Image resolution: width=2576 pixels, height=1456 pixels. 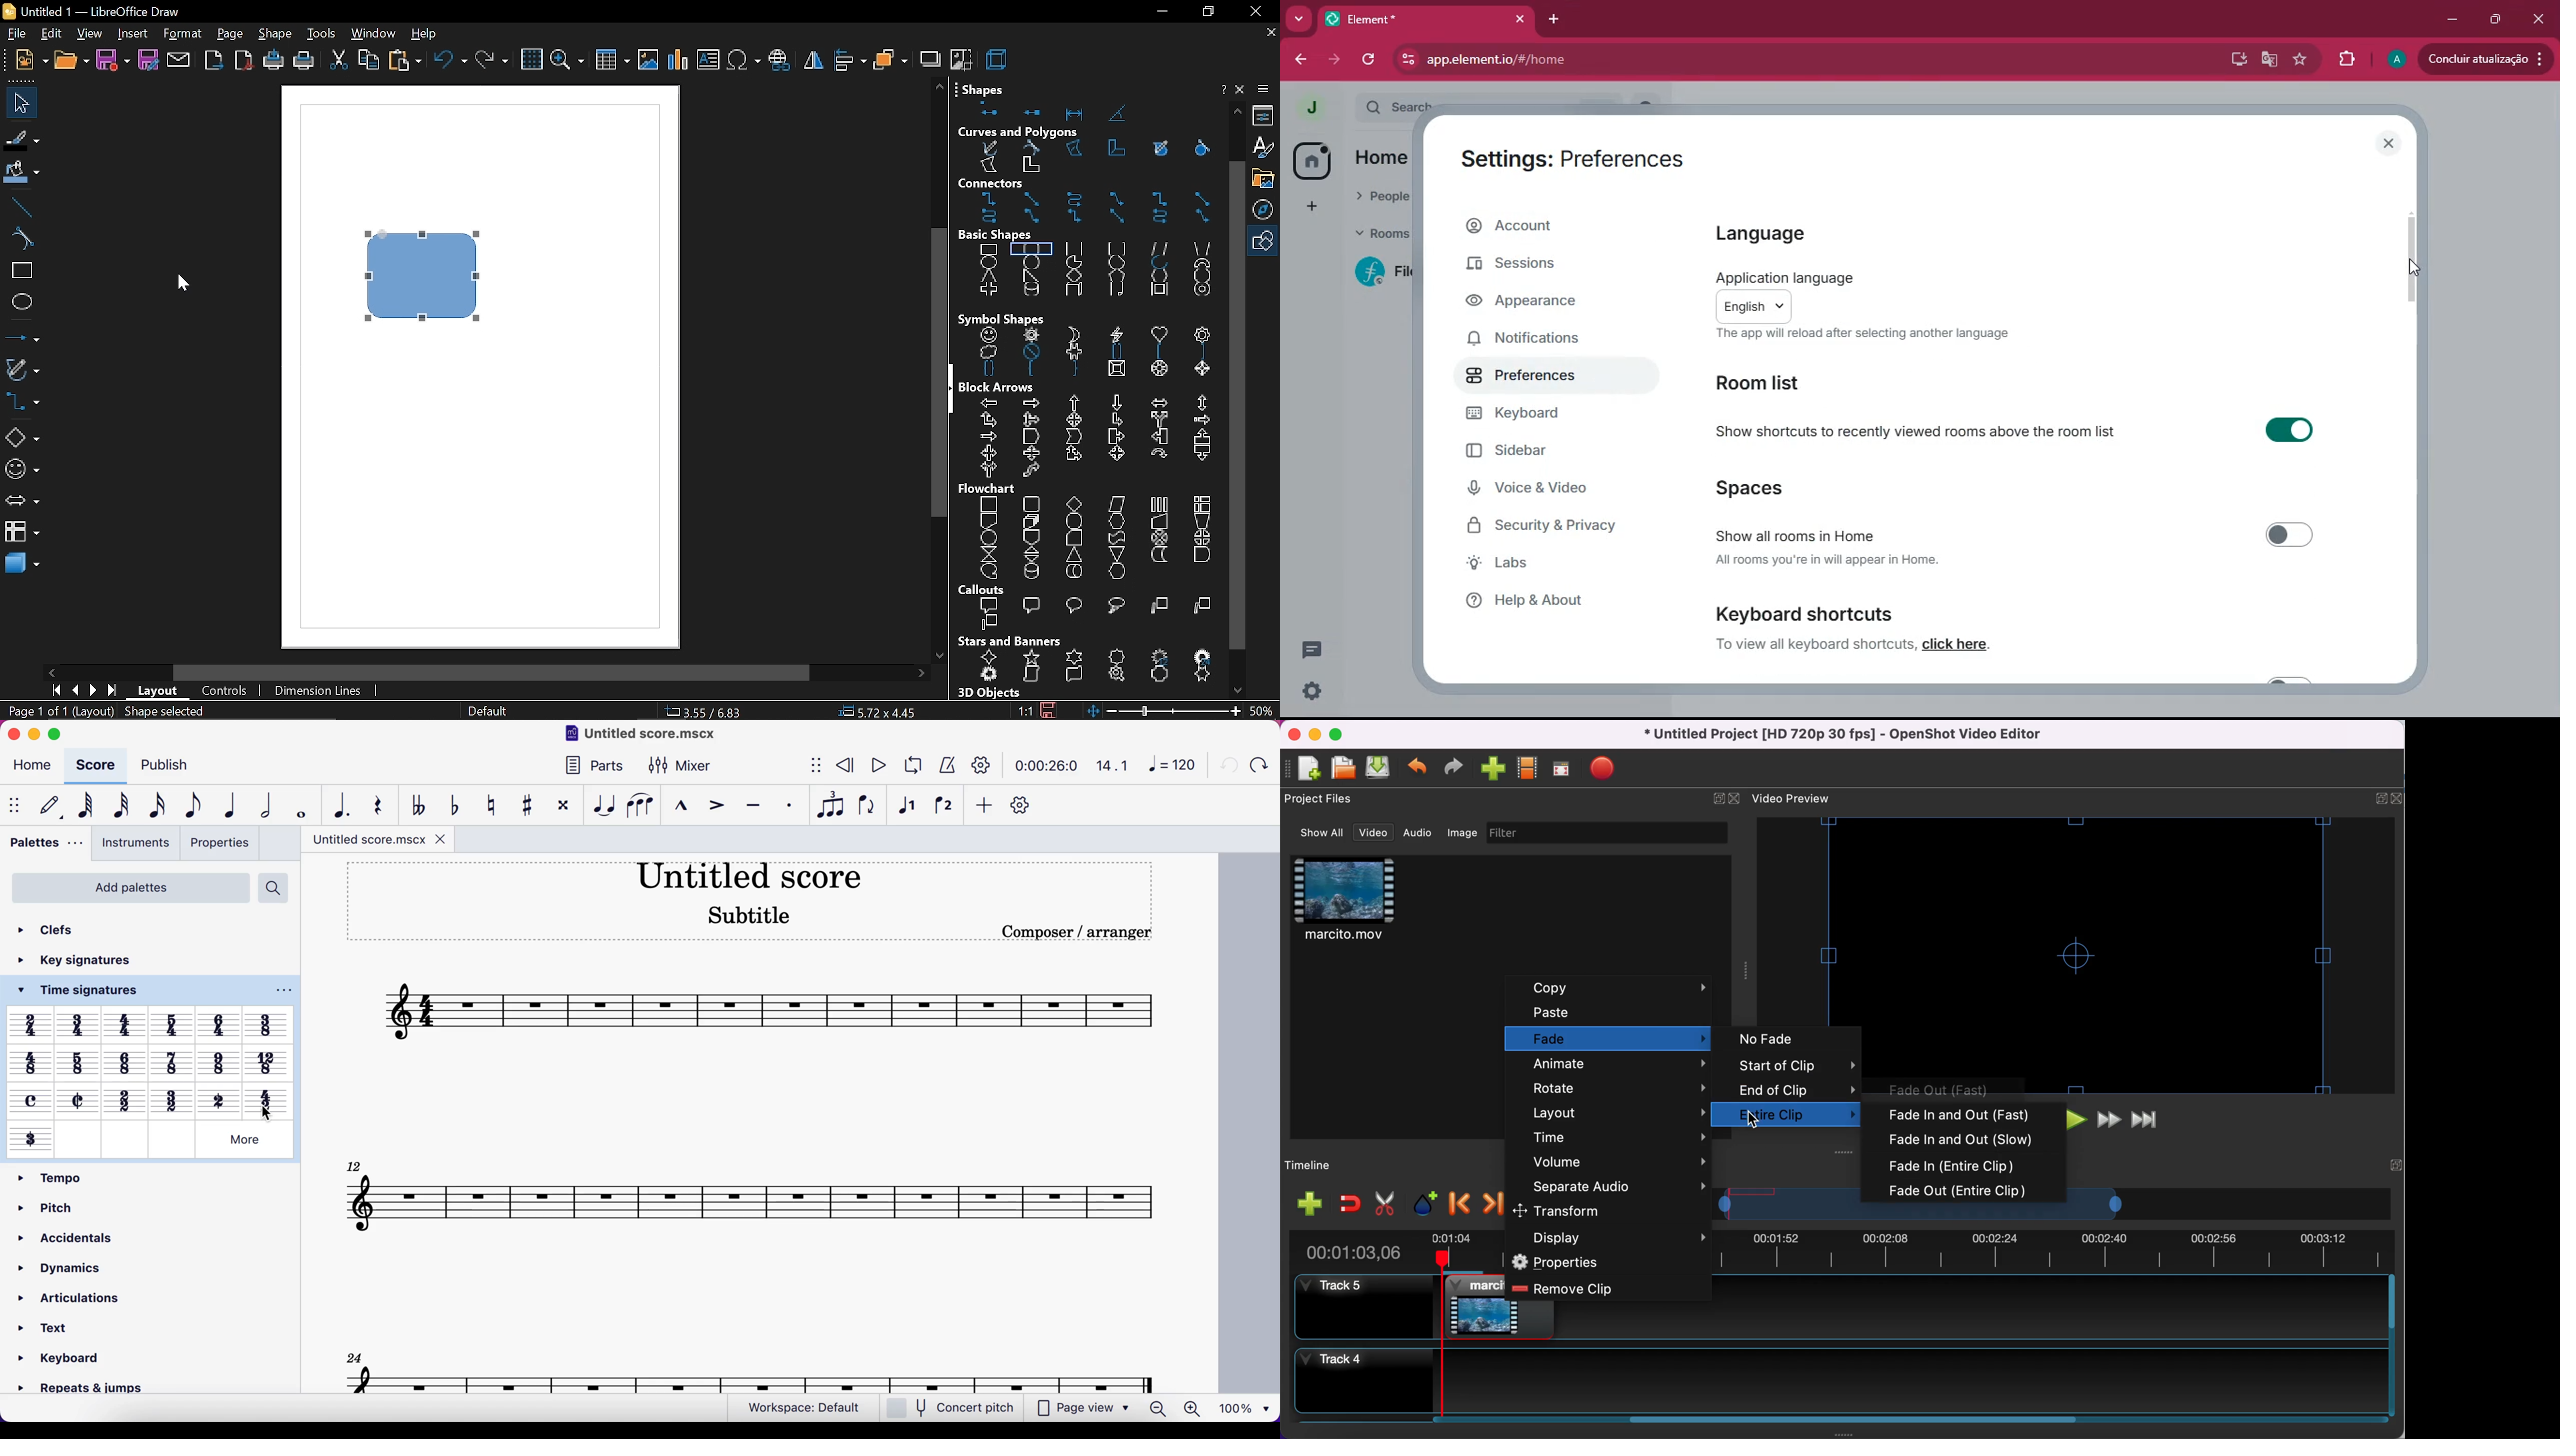 What do you see at coordinates (269, 1024) in the screenshot?
I see `` at bounding box center [269, 1024].